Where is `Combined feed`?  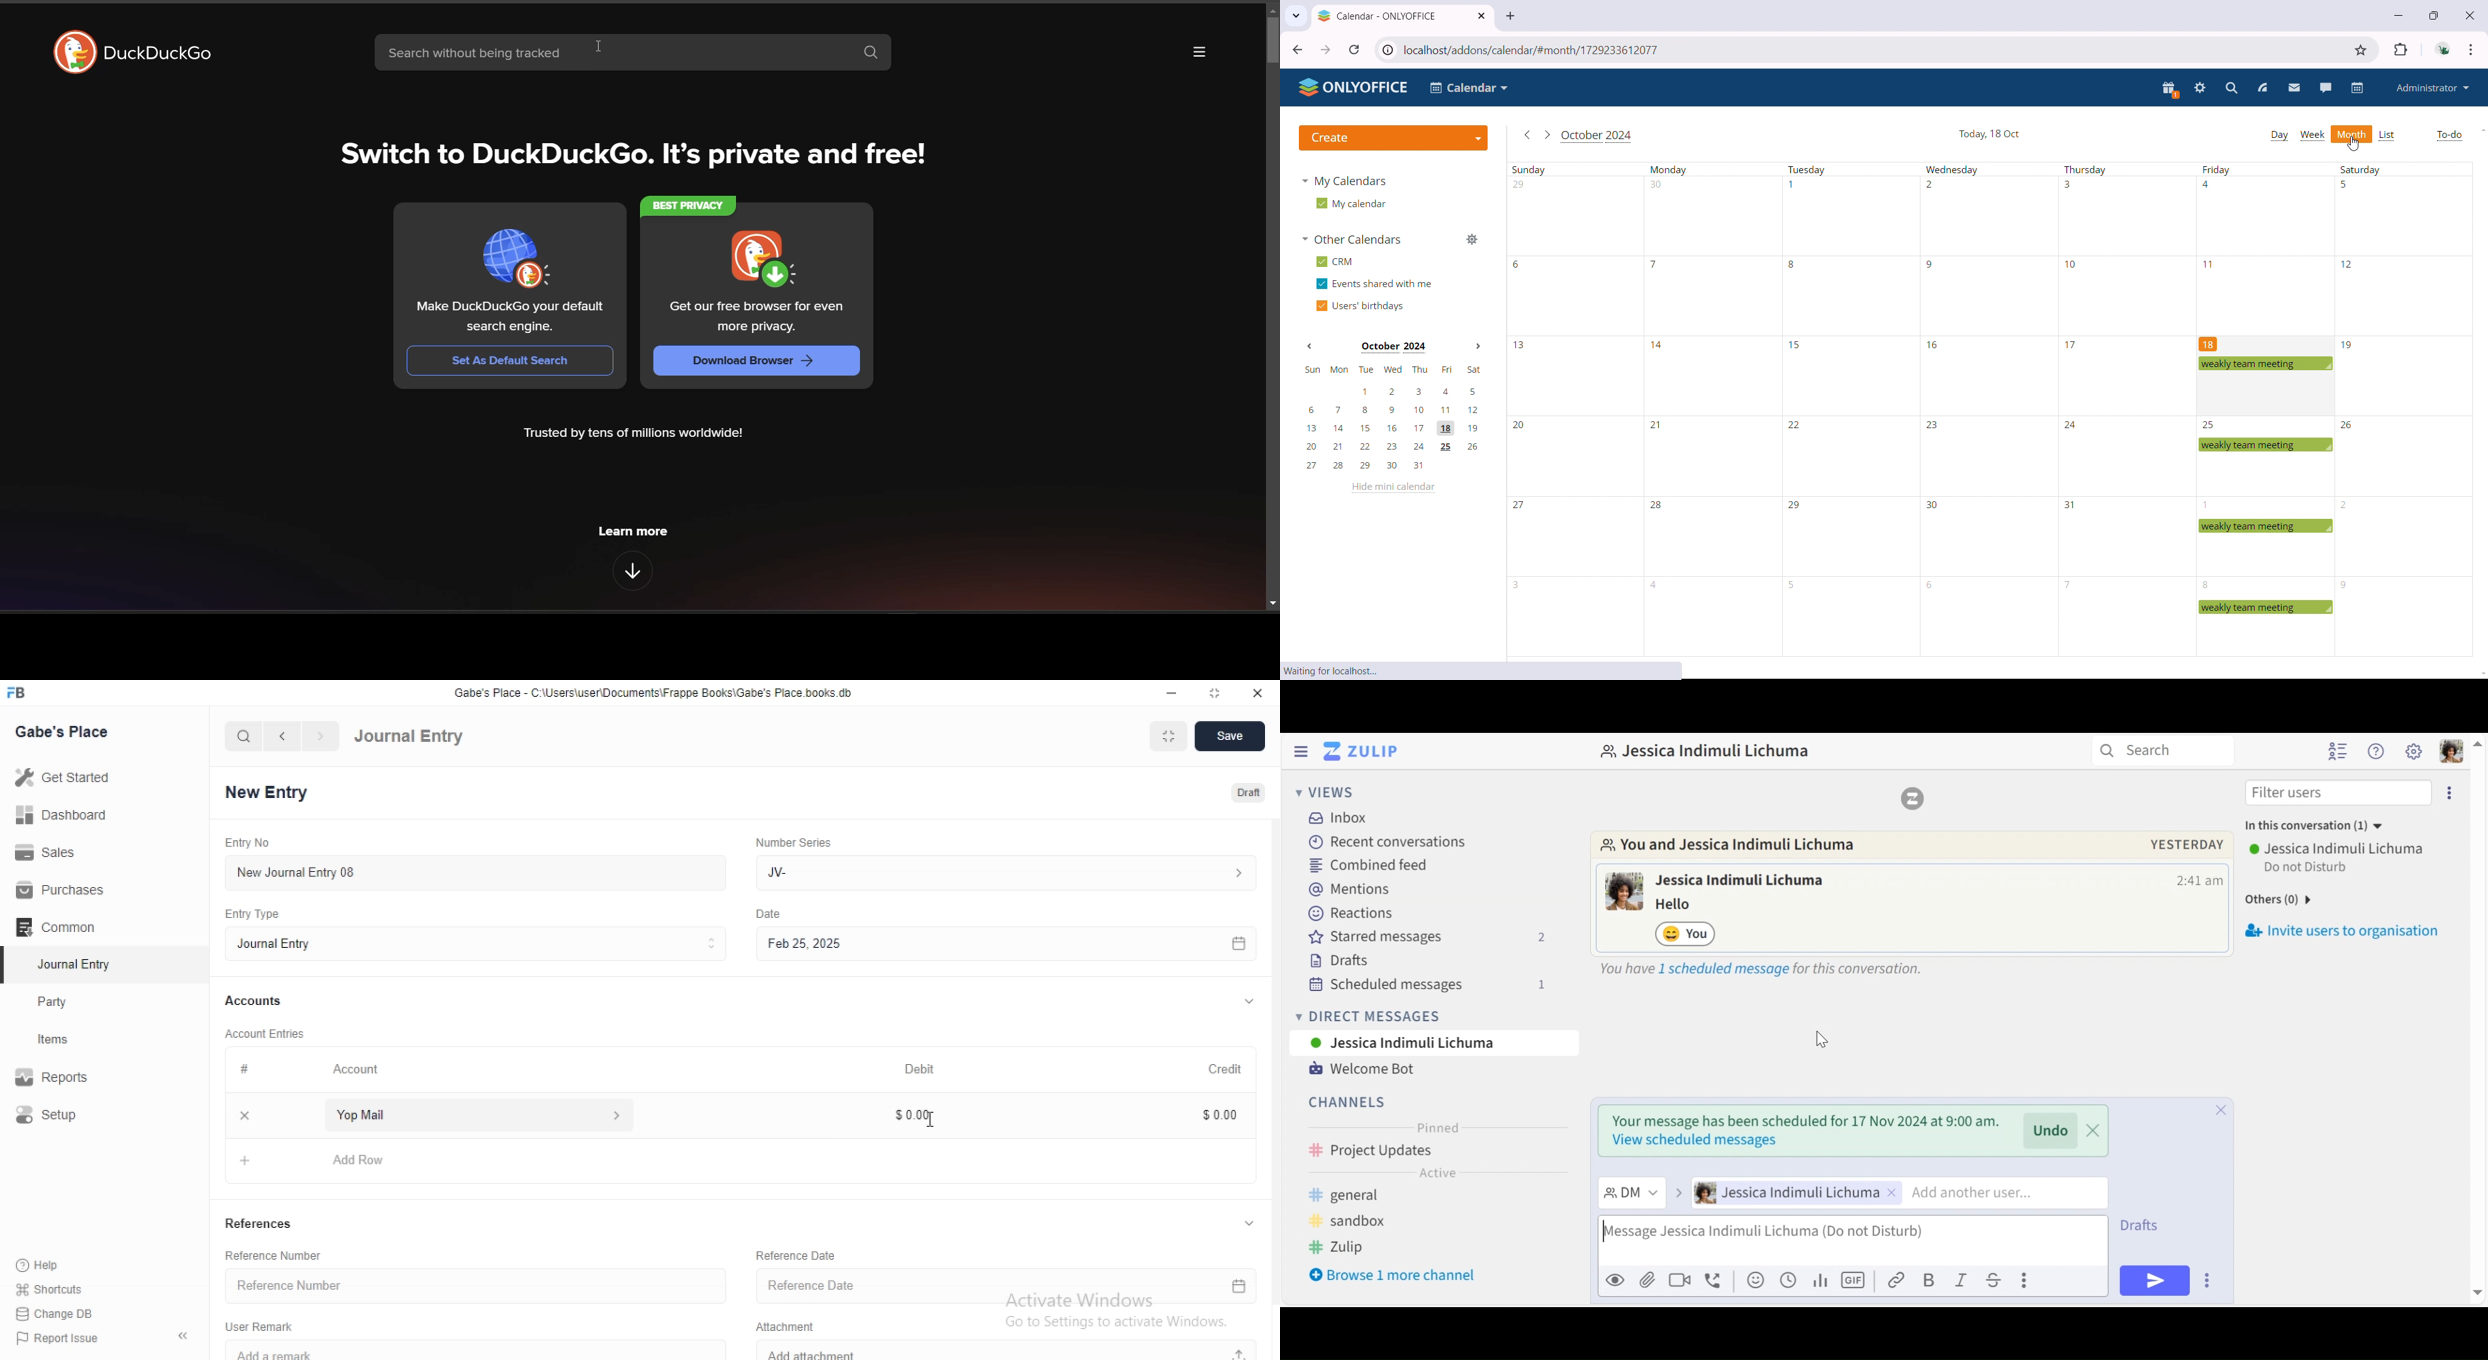 Combined feed is located at coordinates (1371, 864).